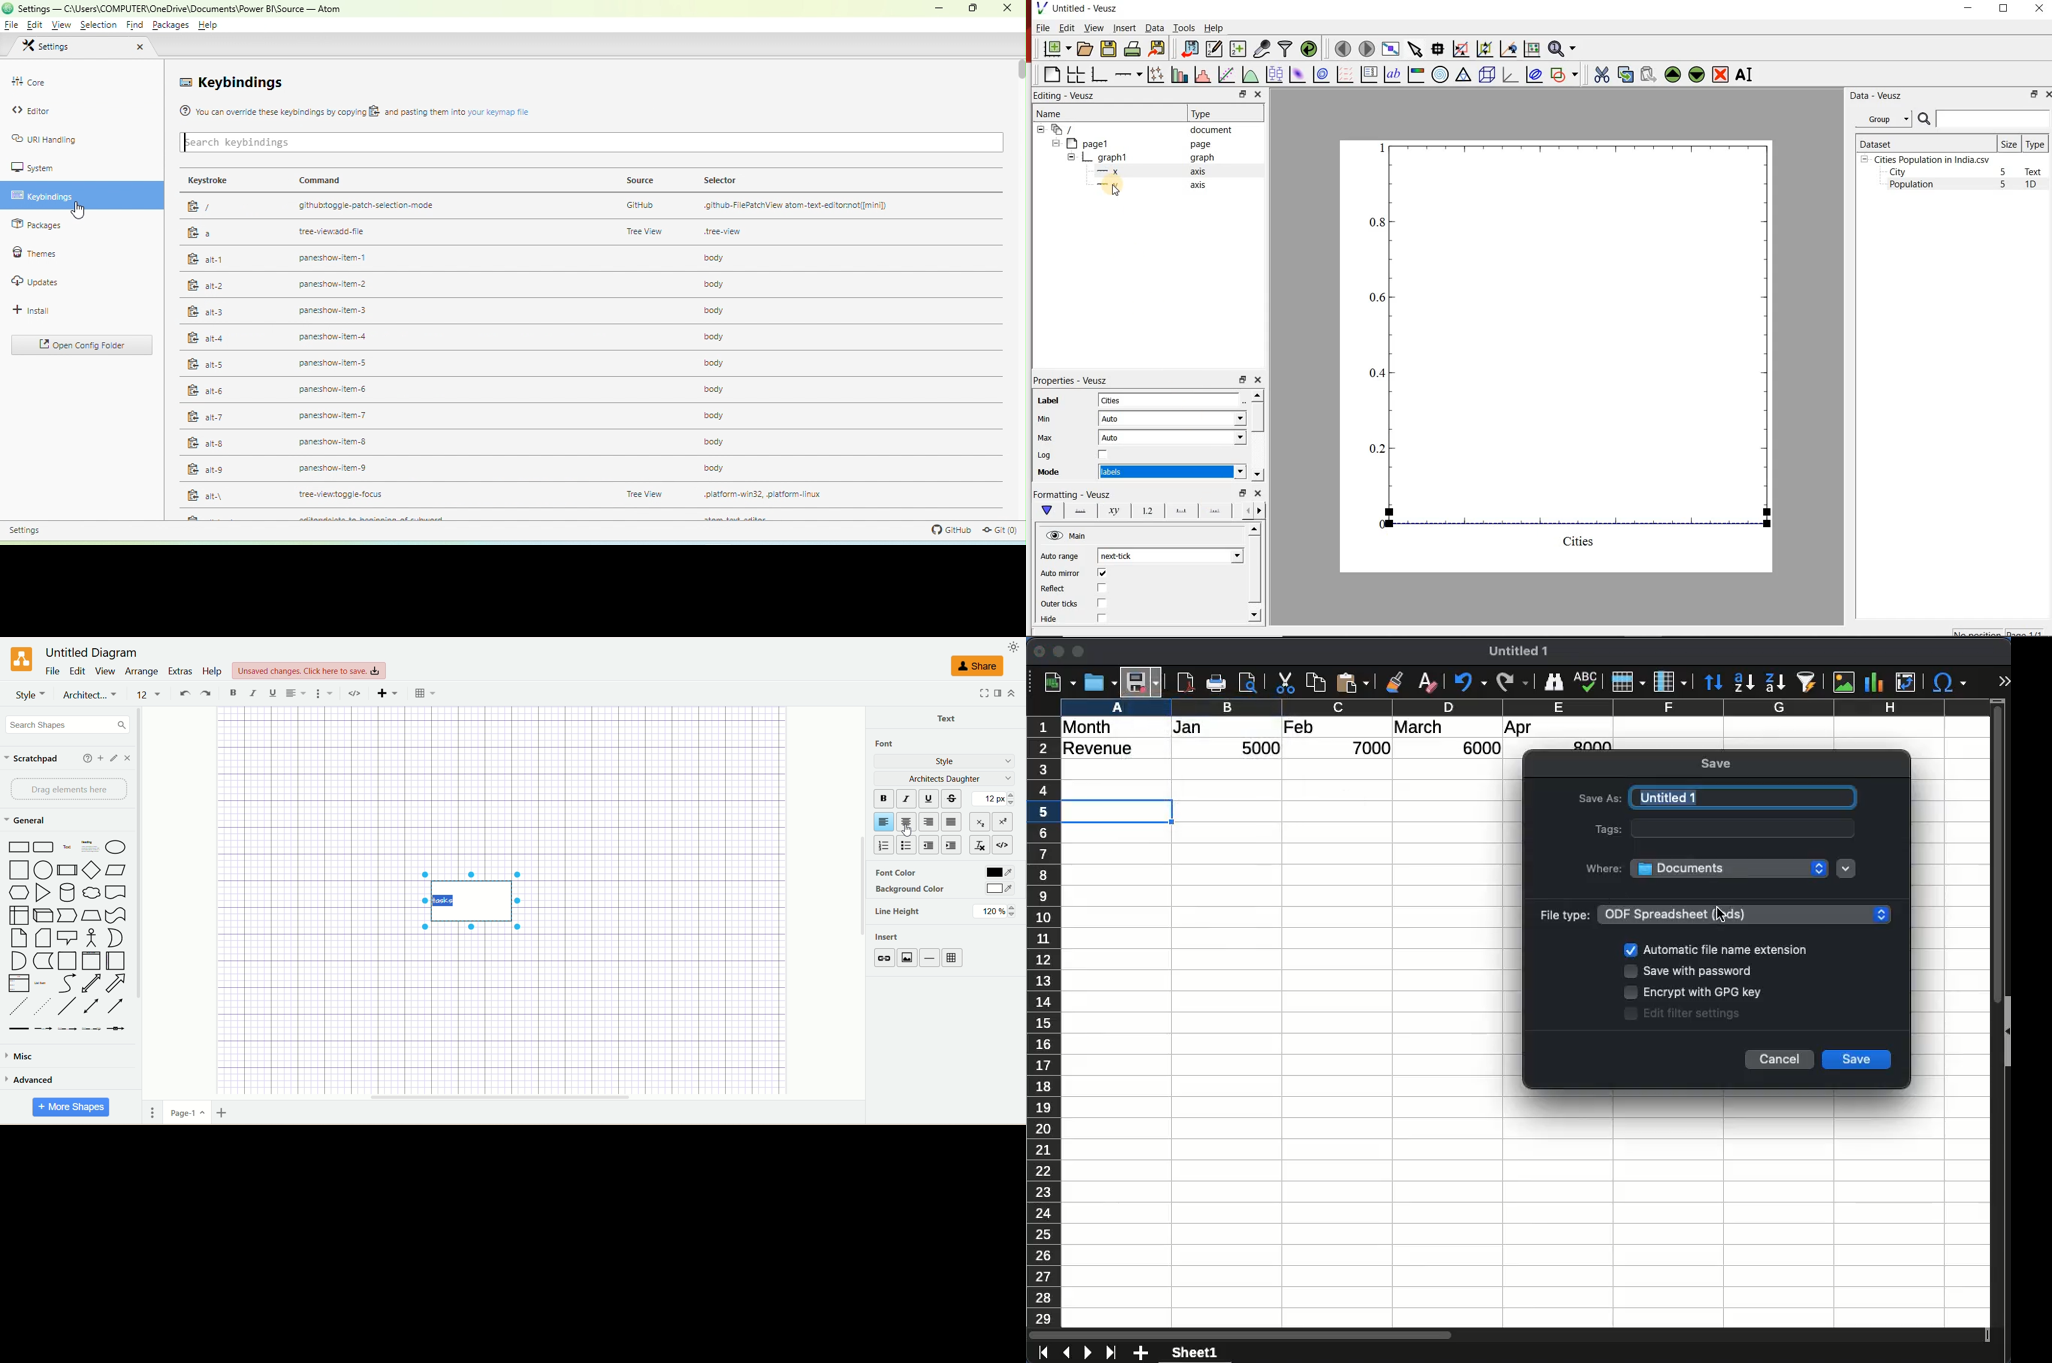 The width and height of the screenshot is (2072, 1372). What do you see at coordinates (882, 822) in the screenshot?
I see `left` at bounding box center [882, 822].